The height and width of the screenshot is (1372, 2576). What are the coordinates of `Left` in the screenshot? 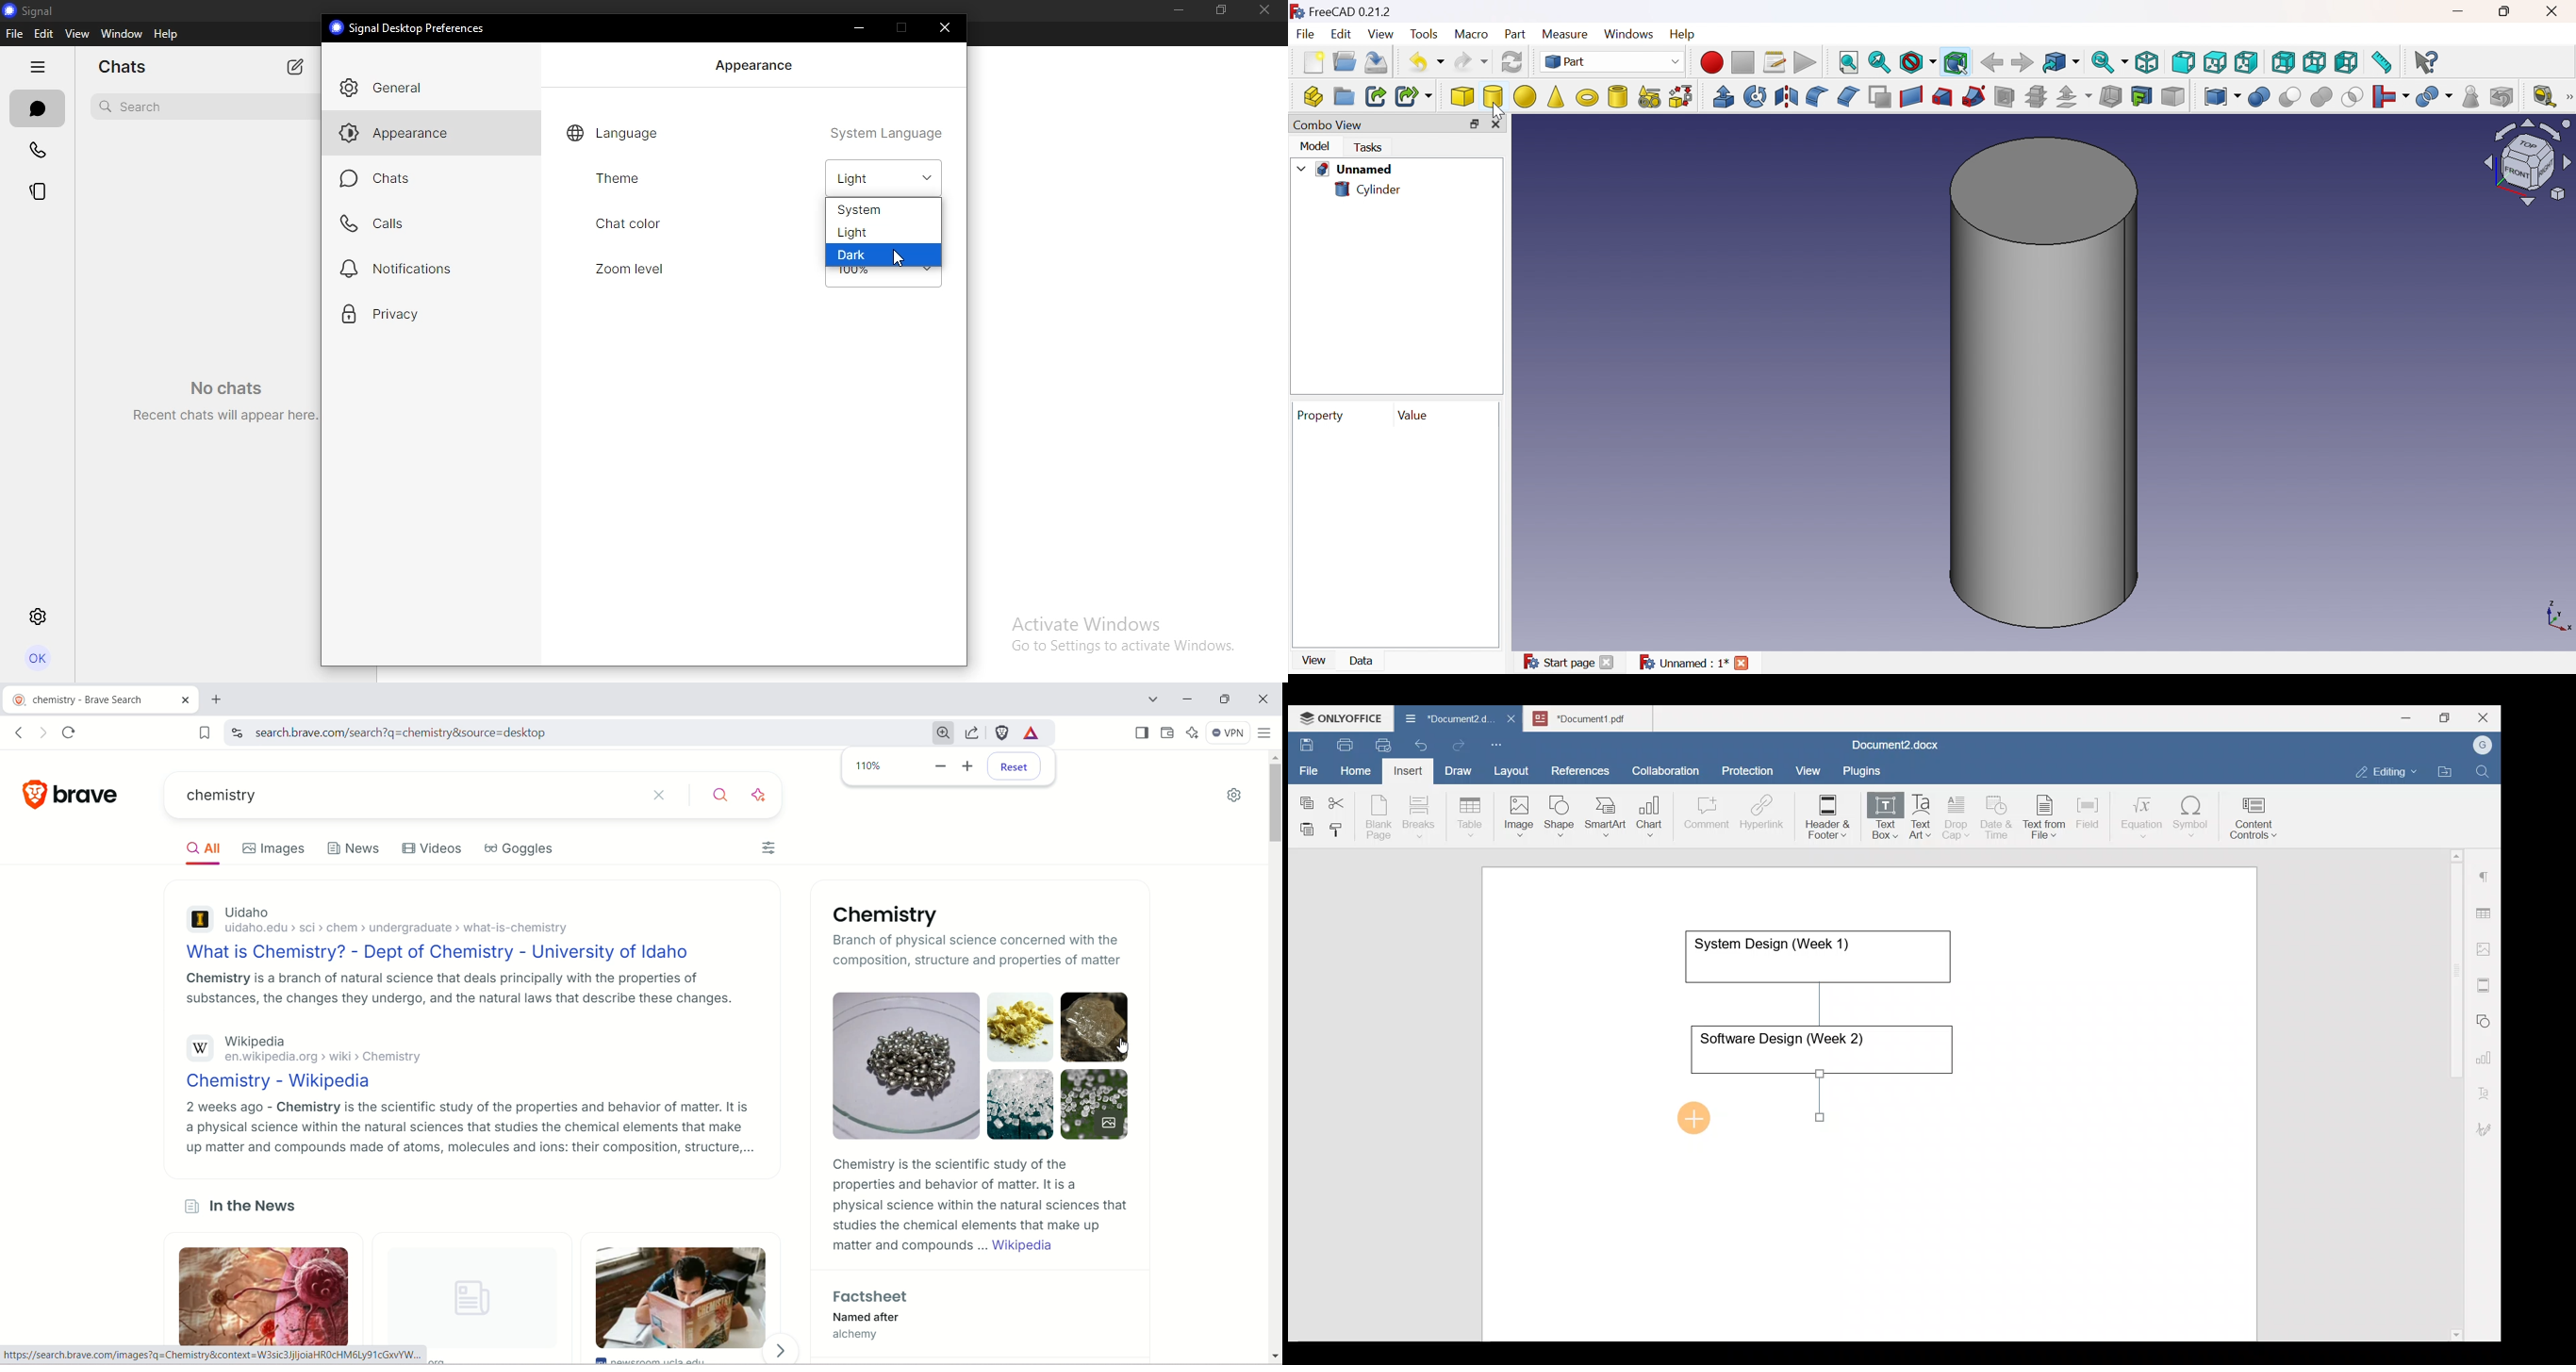 It's located at (2347, 64).